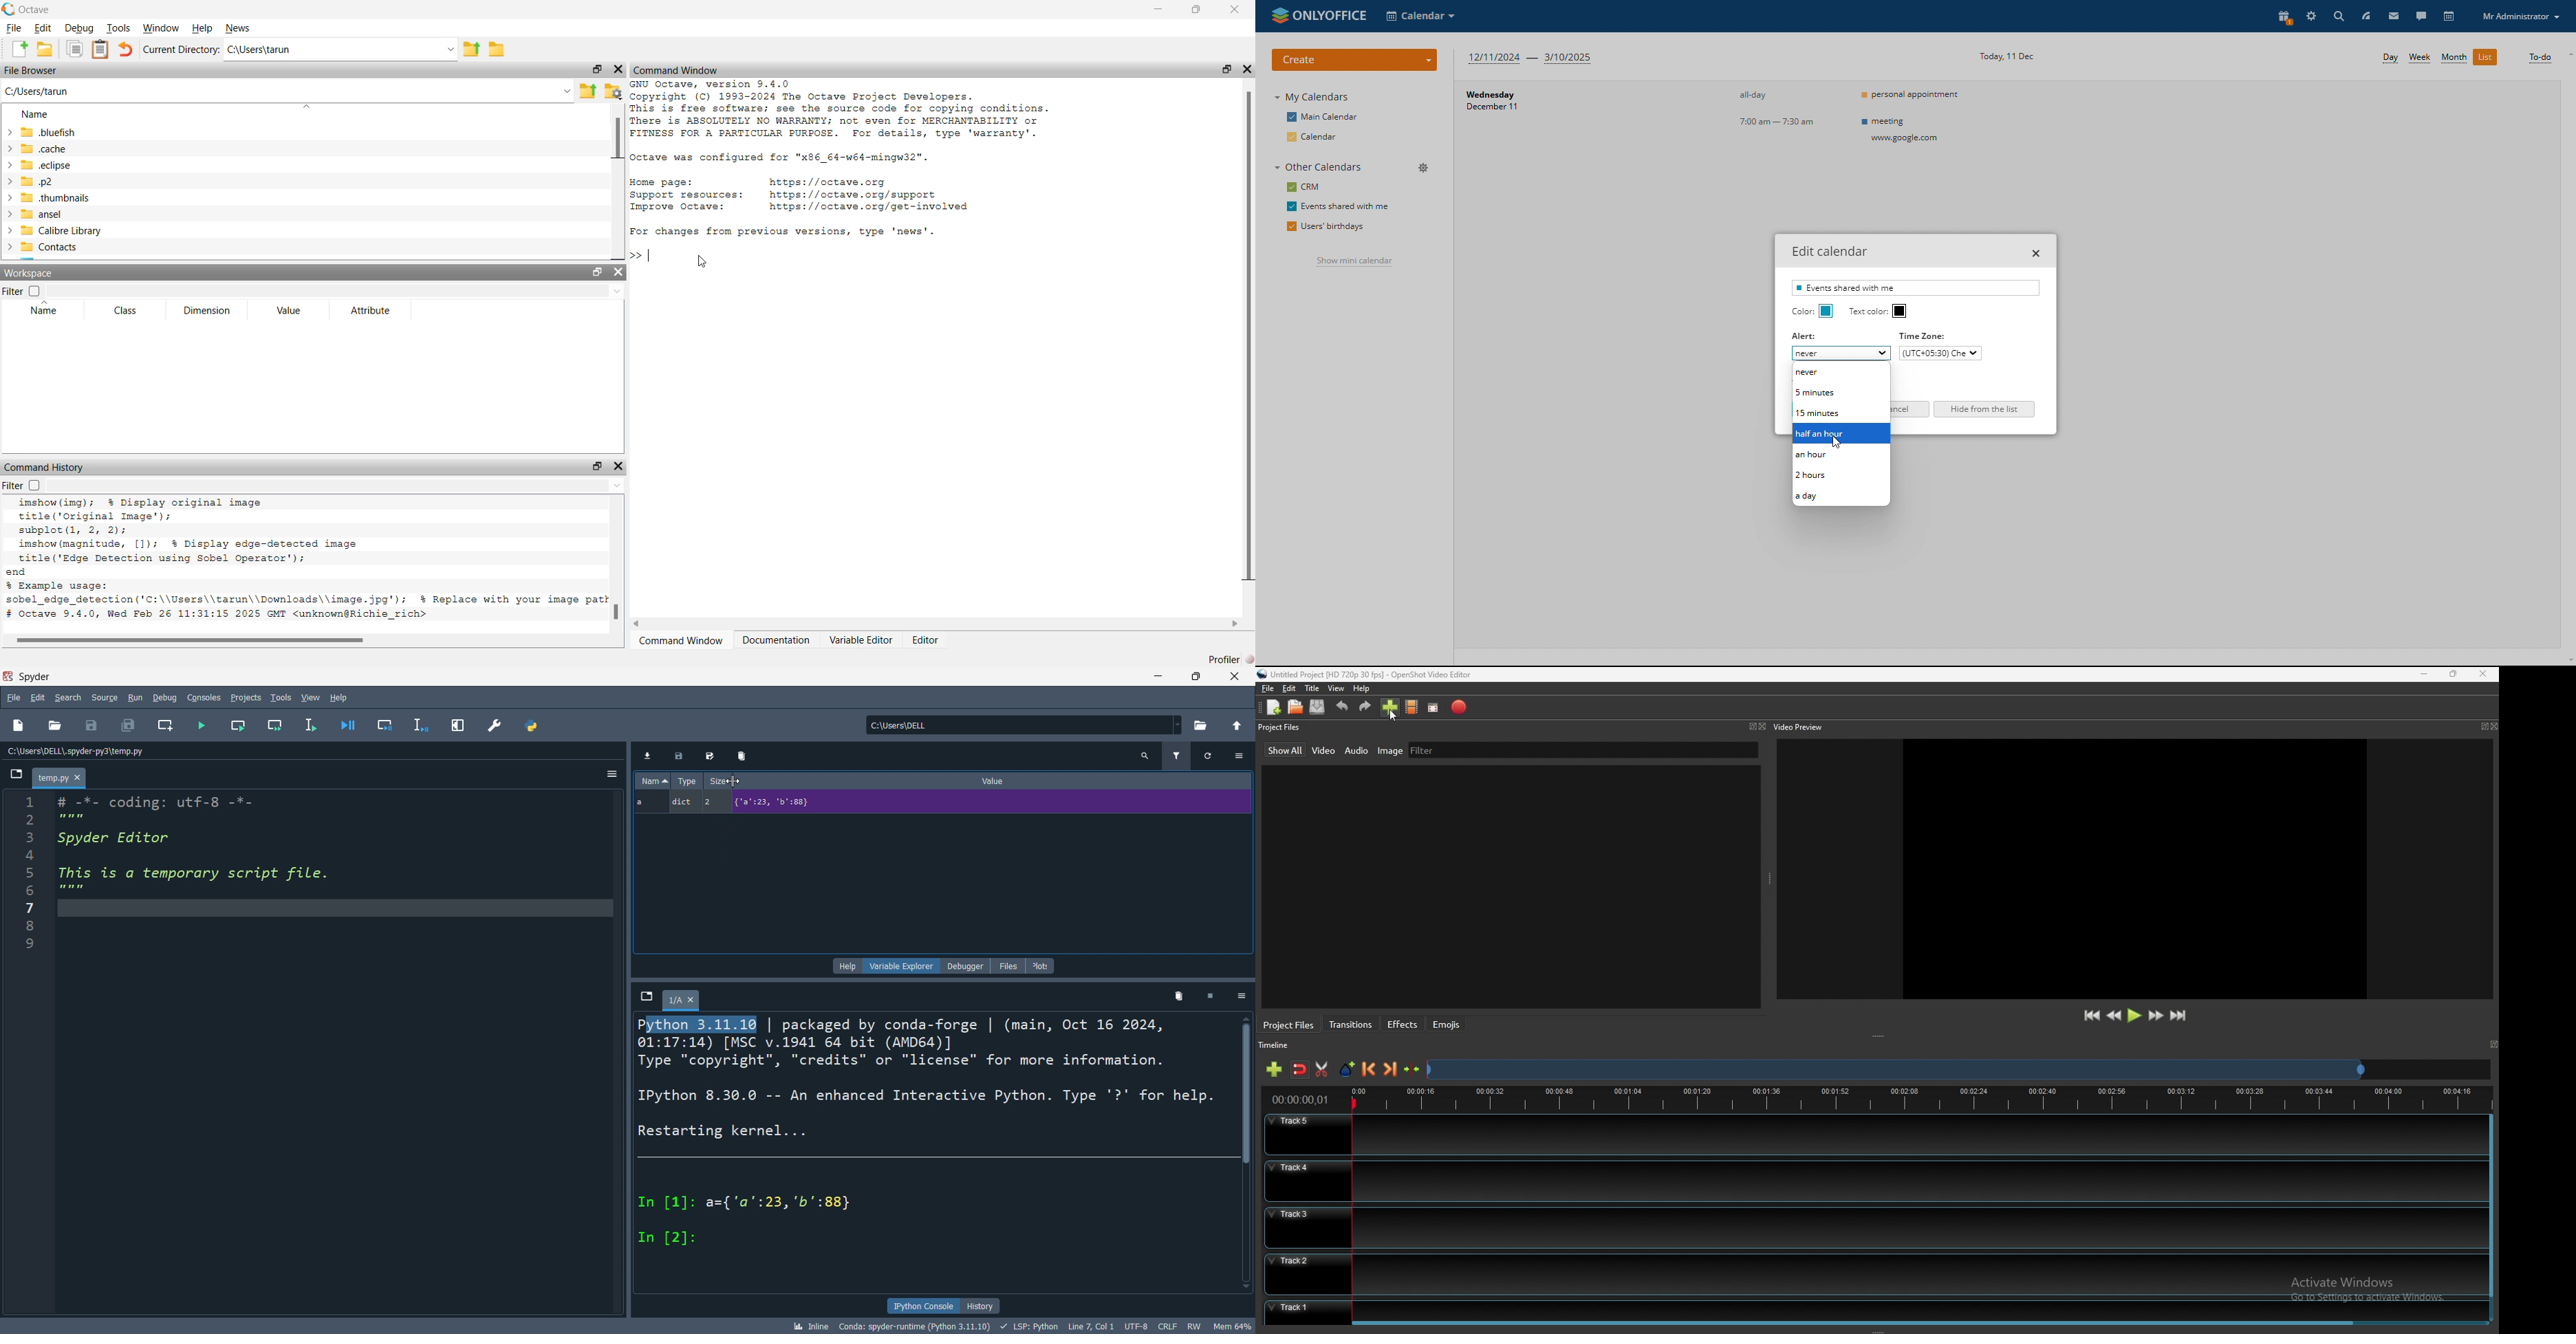 Image resolution: width=2576 pixels, height=1344 pixels. I want to click on jump to start, so click(2091, 1015).